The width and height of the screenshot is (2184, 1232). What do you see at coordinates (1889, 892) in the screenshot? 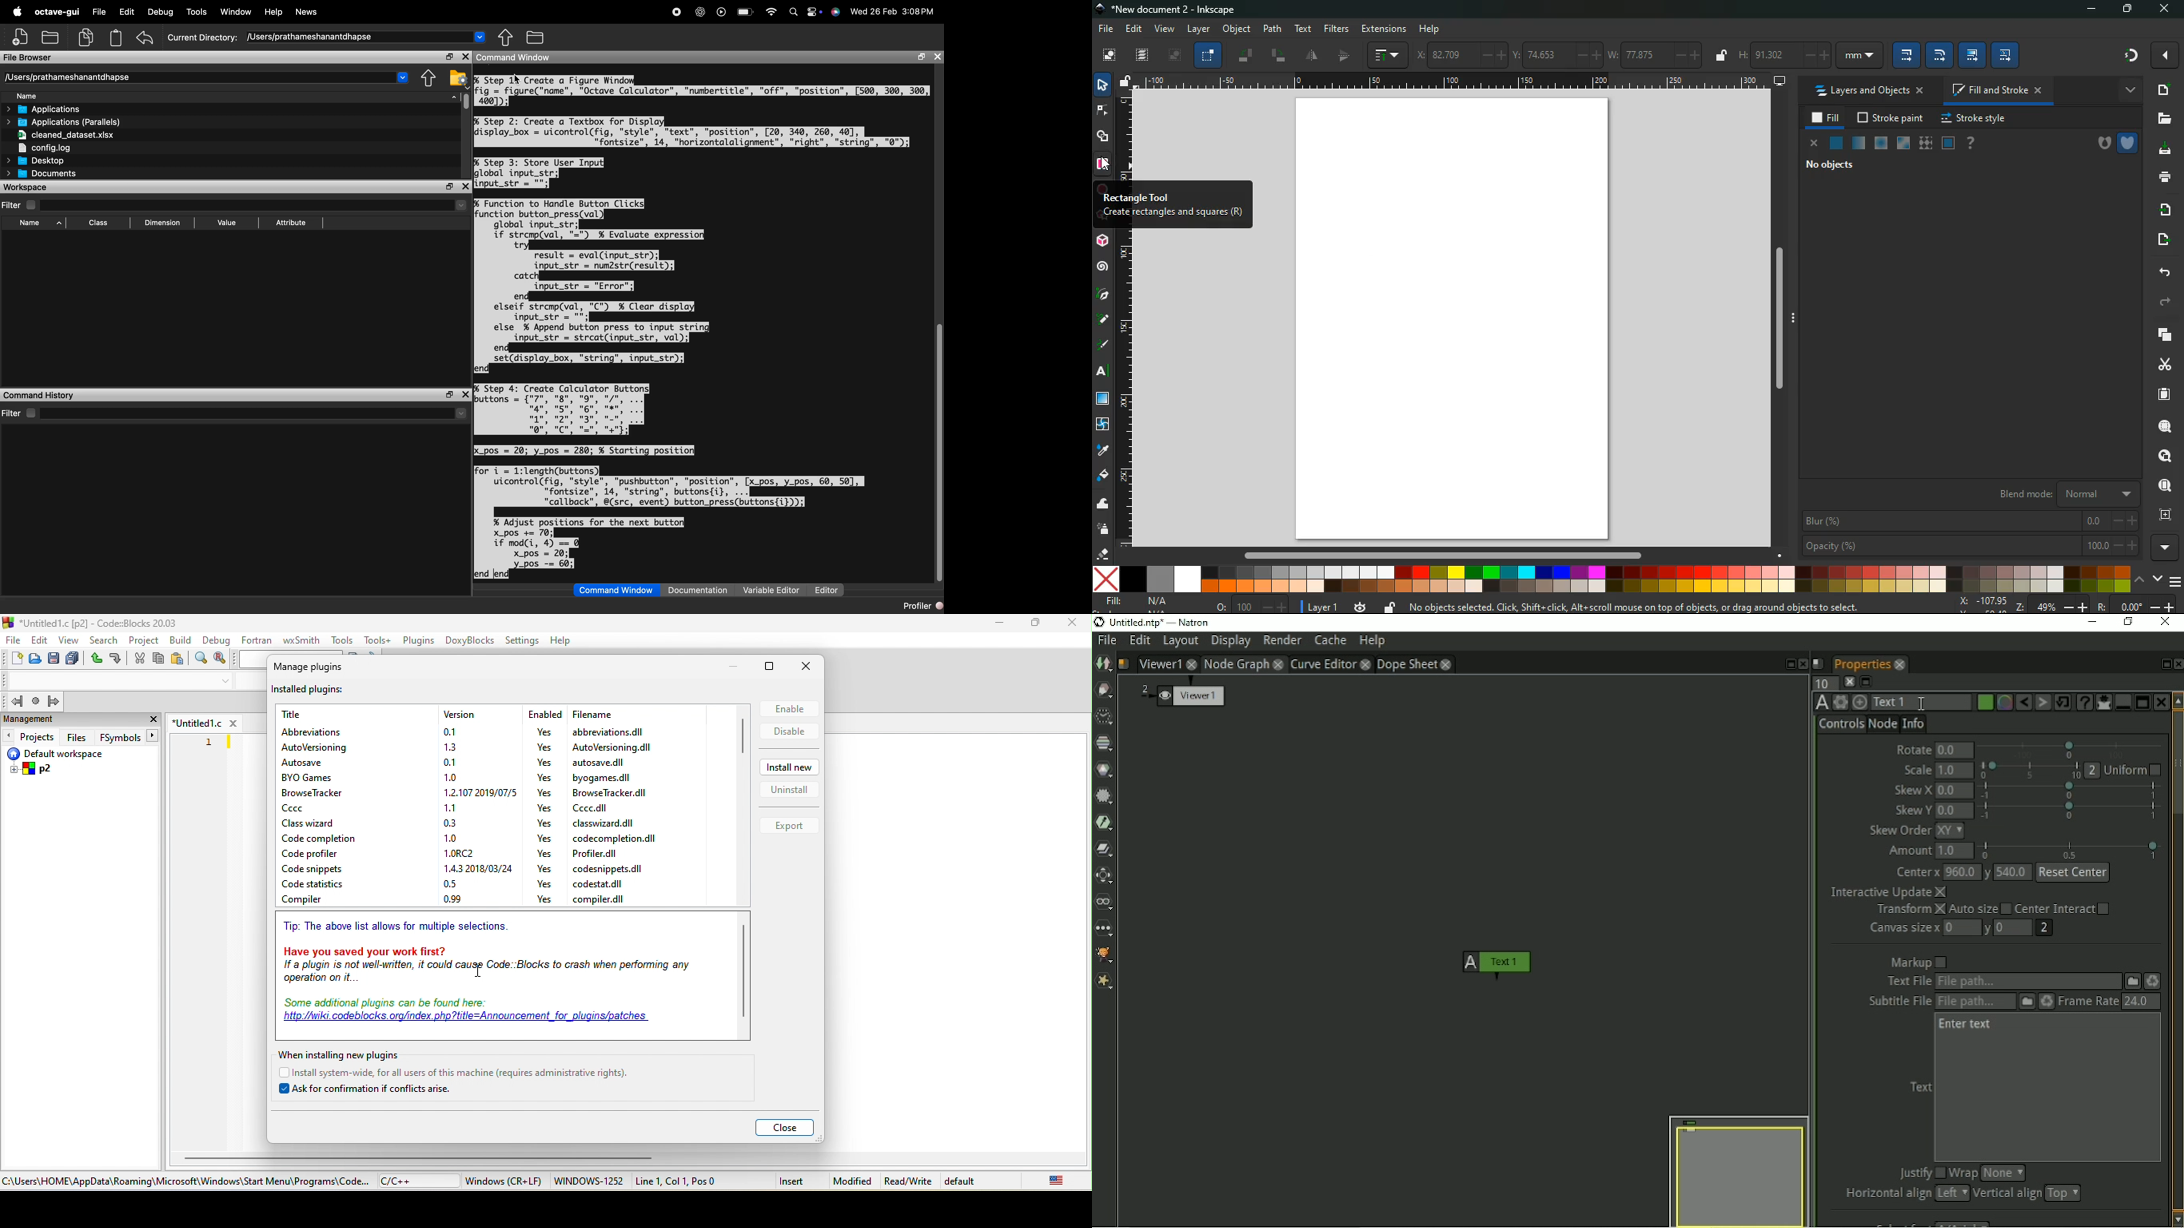
I see `Interactive Update` at bounding box center [1889, 892].